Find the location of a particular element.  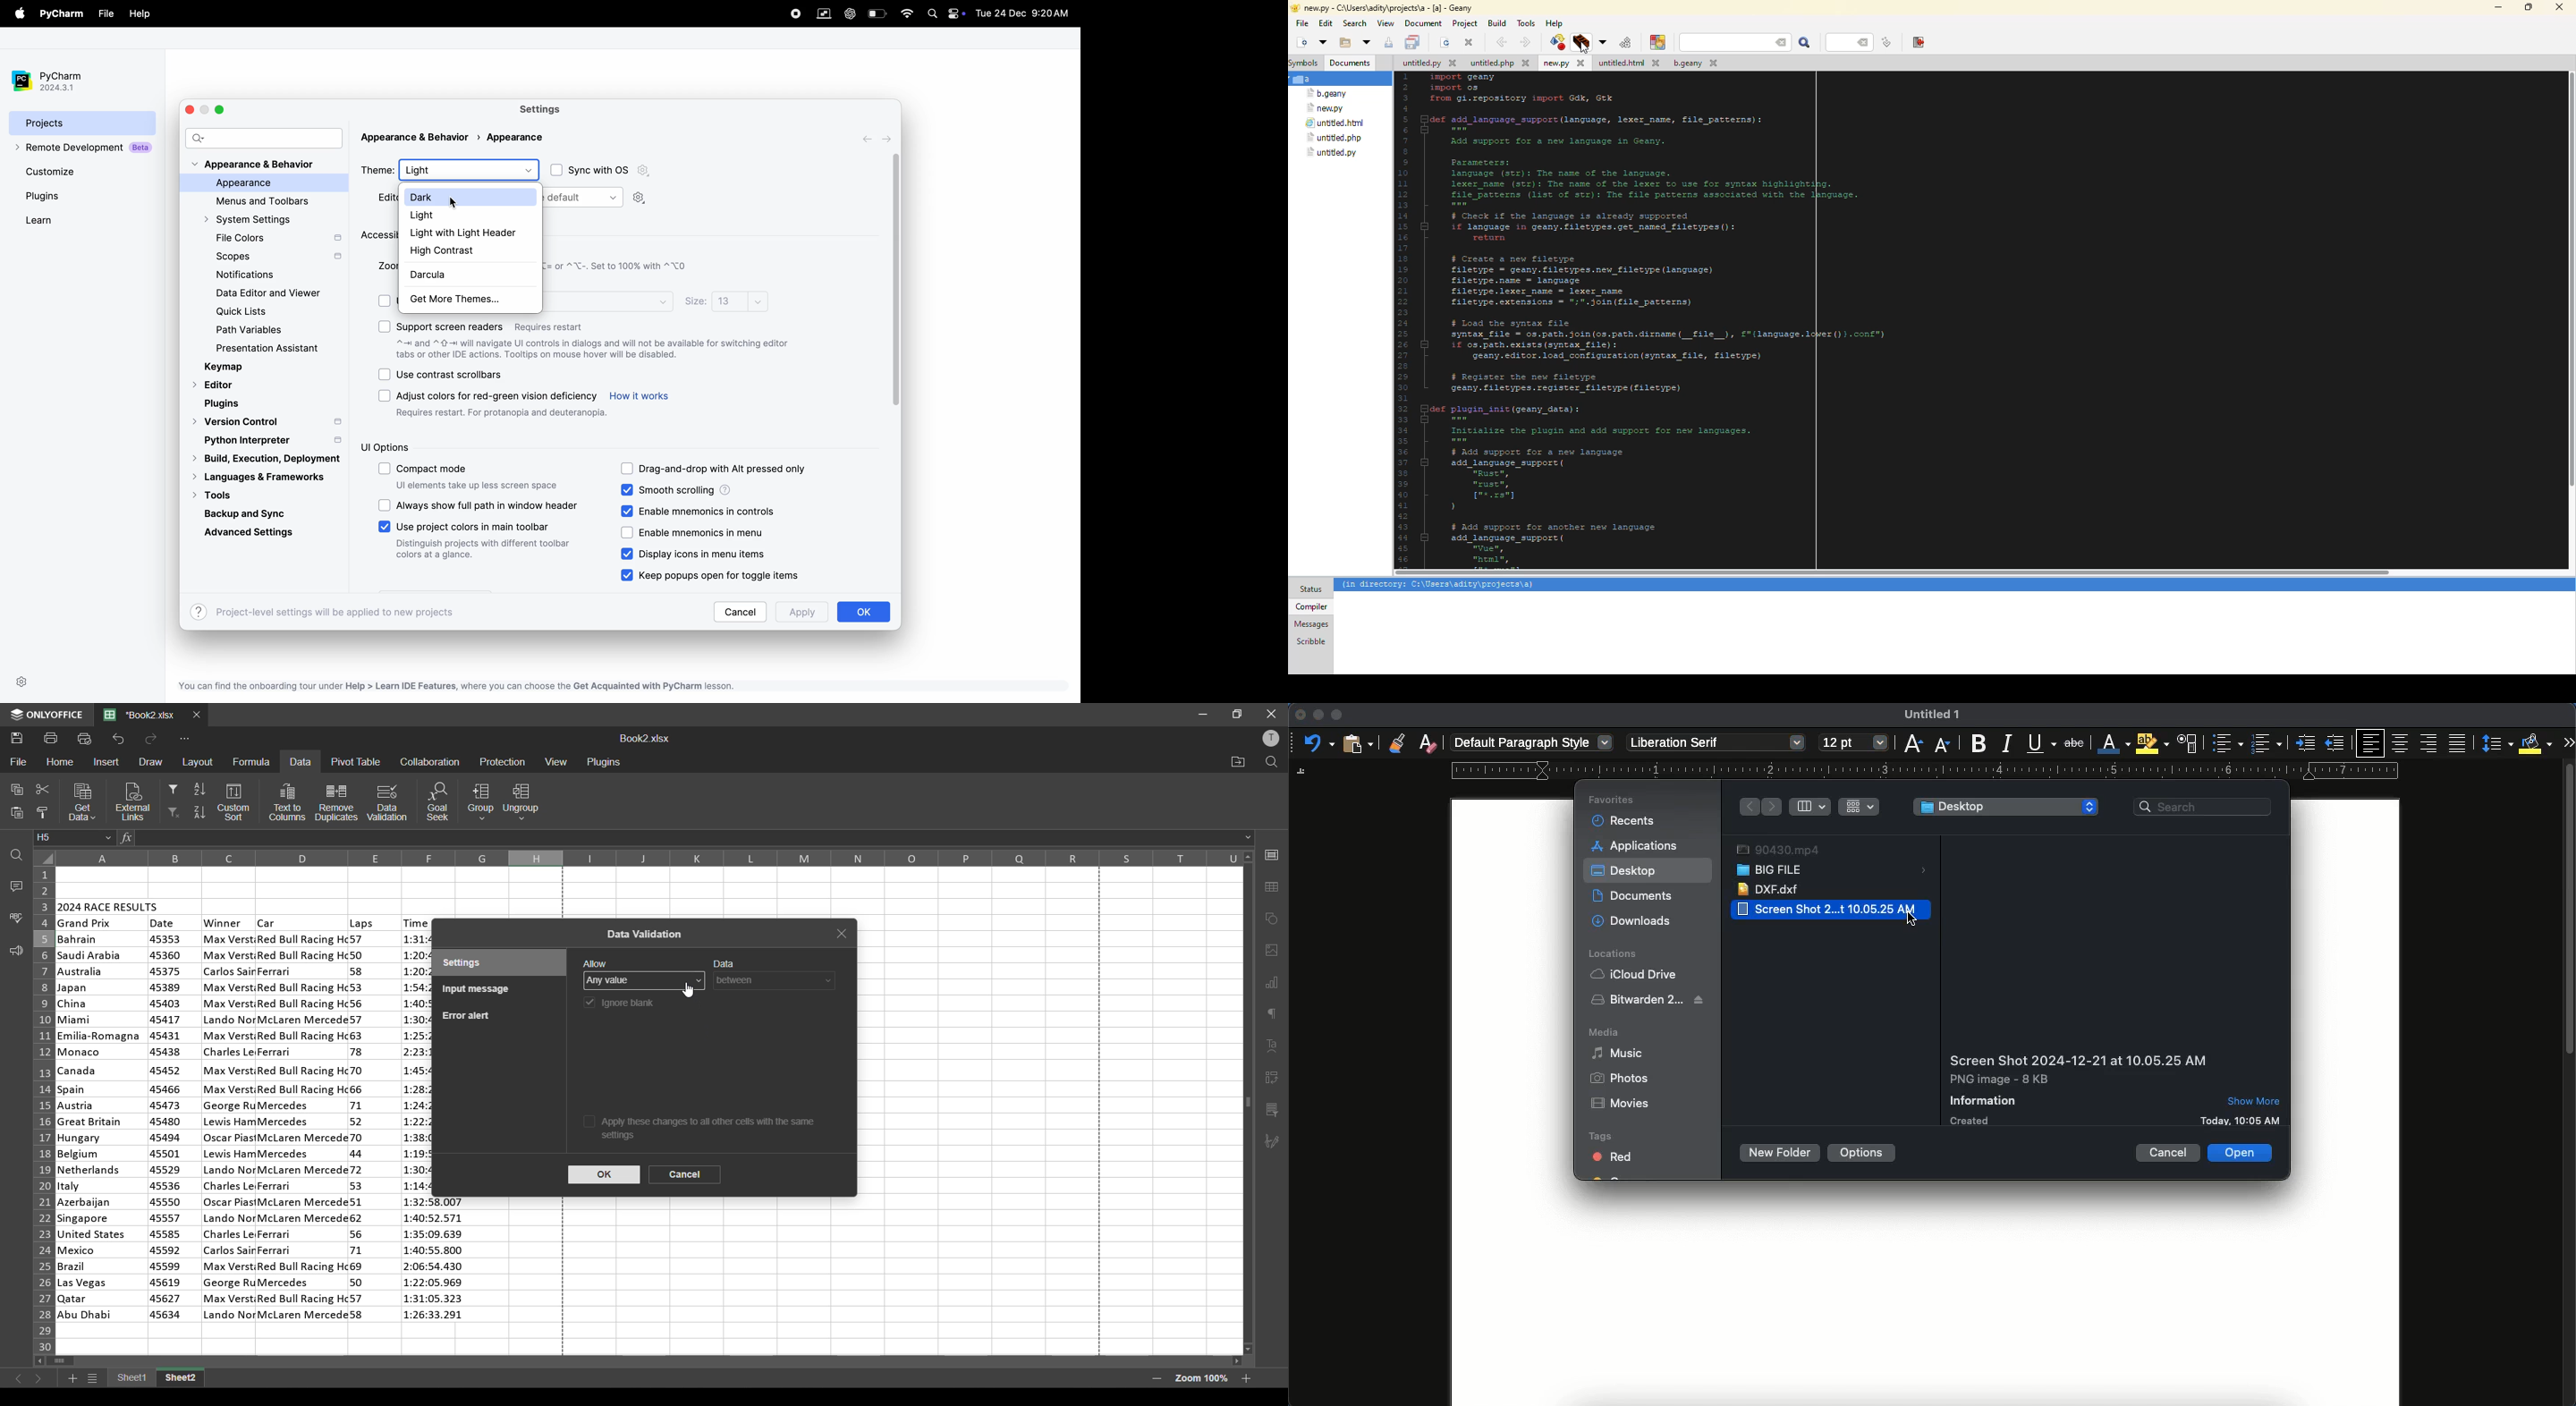

build is located at coordinates (1498, 23).